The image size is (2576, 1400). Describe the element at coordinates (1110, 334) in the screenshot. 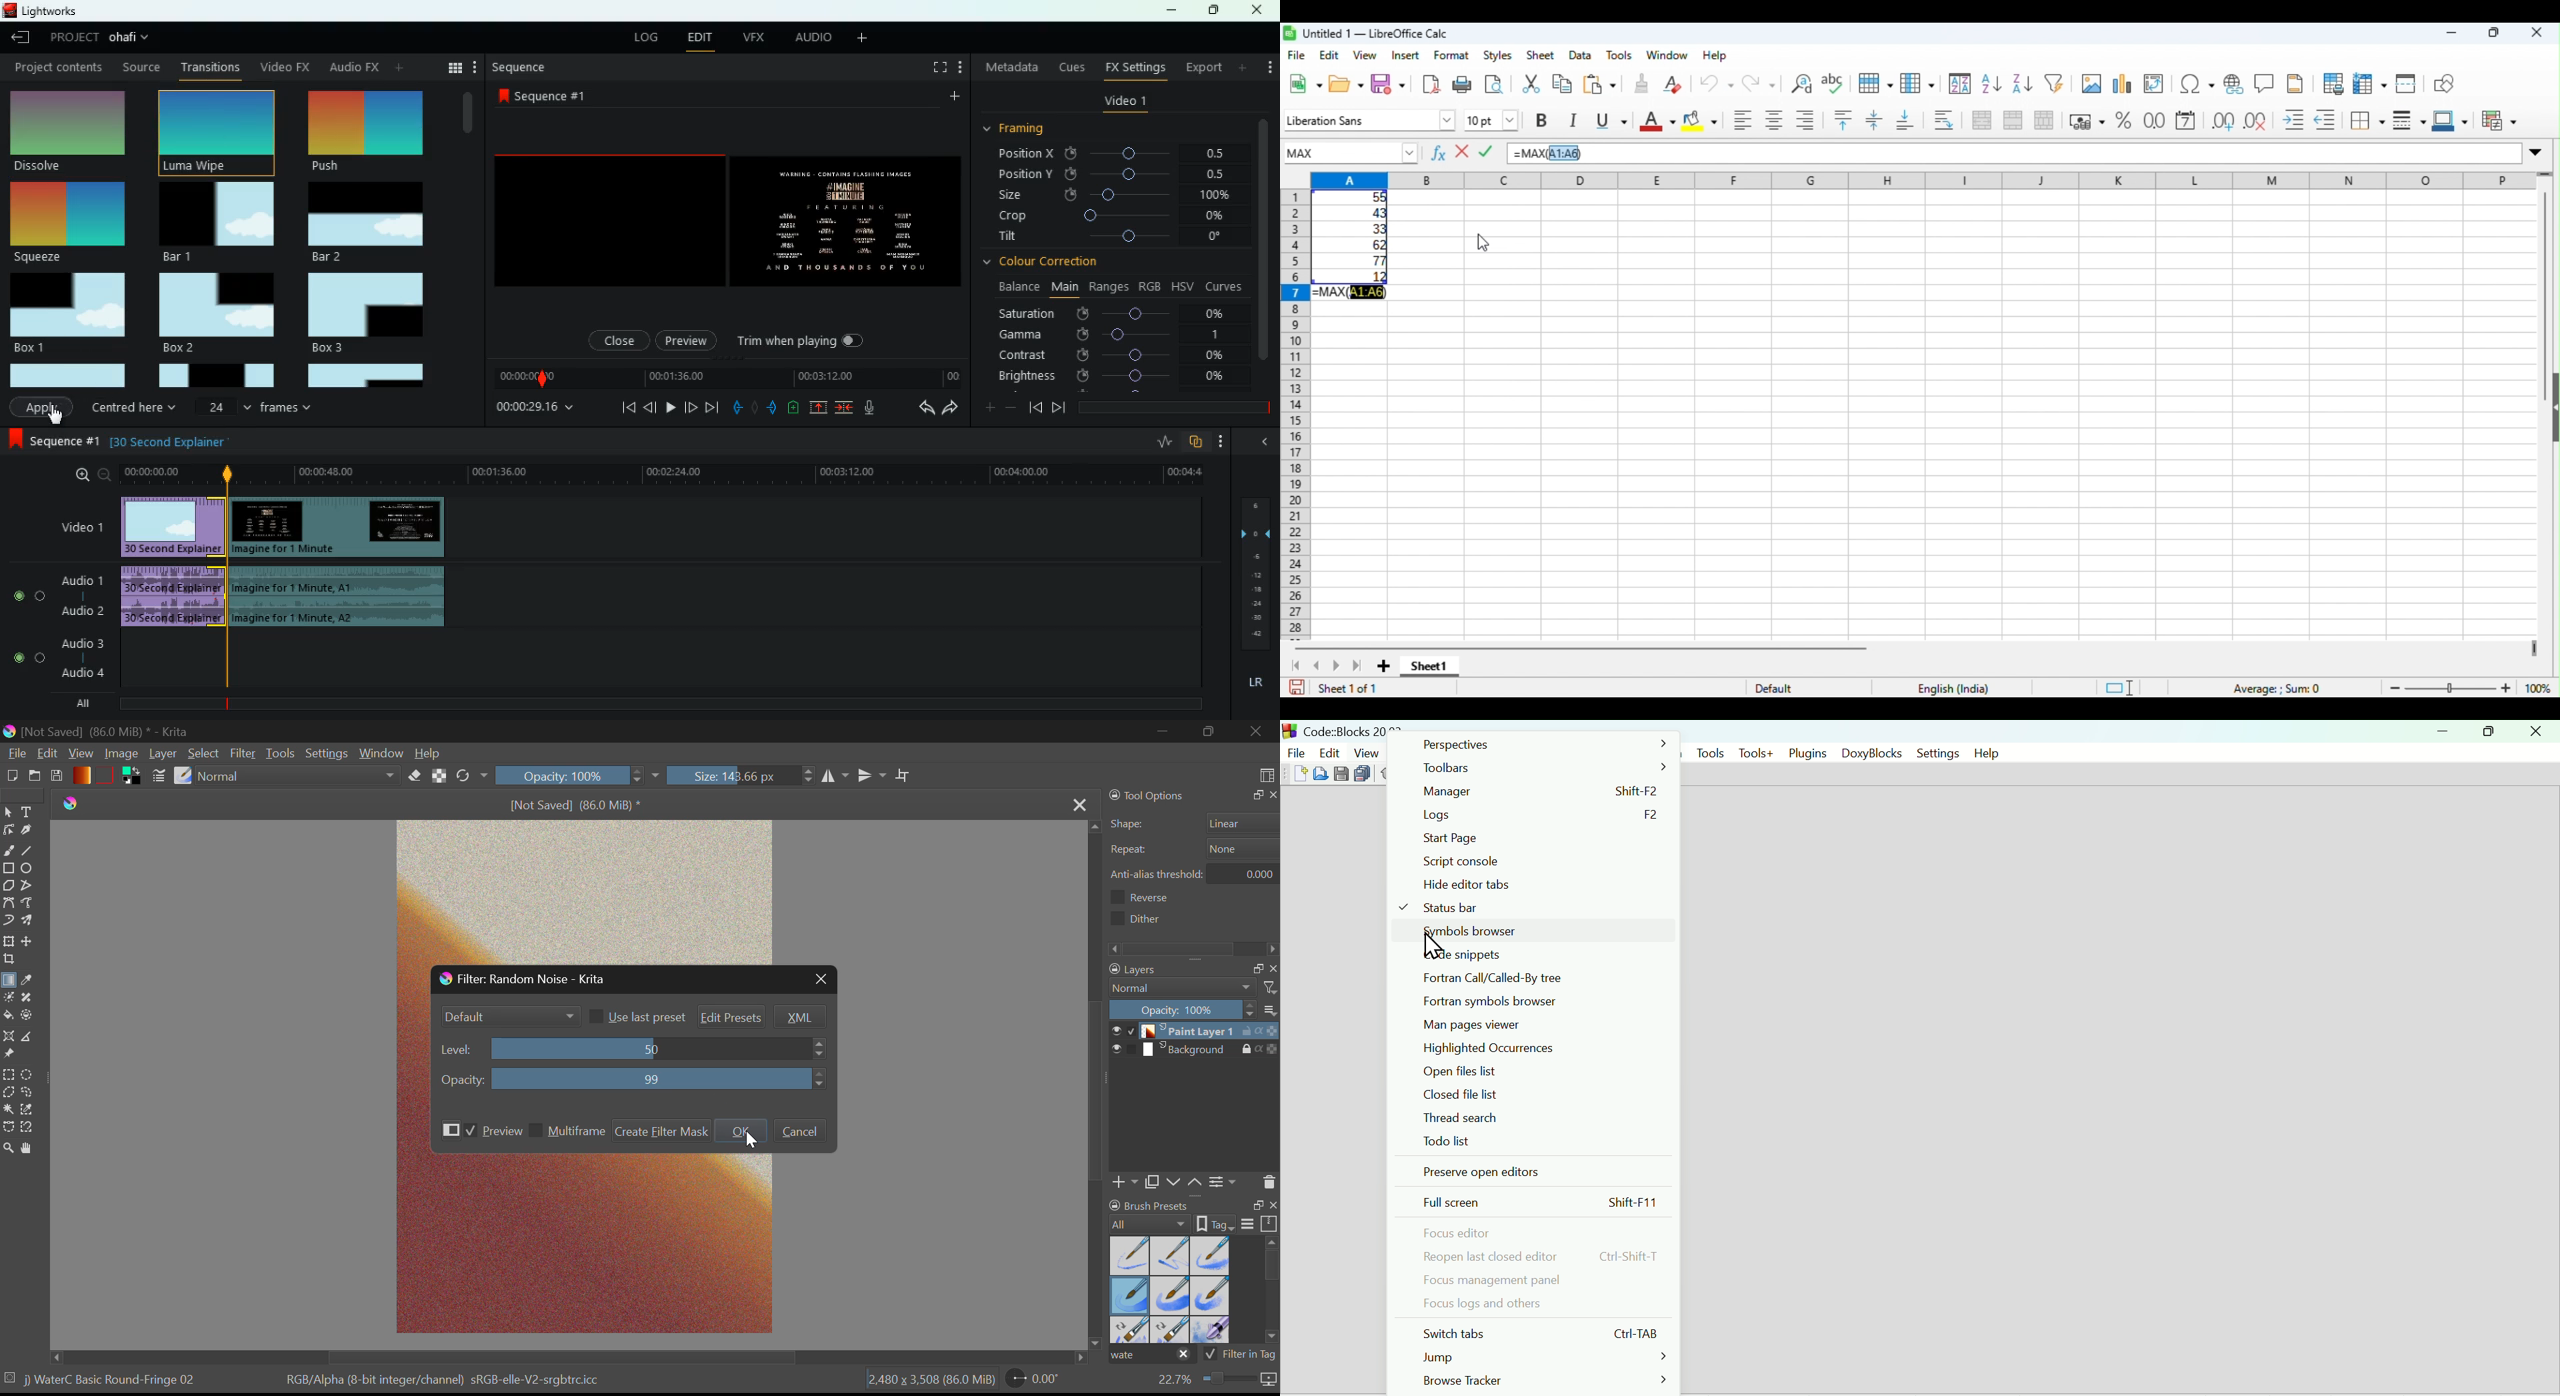

I see `gamma` at that location.